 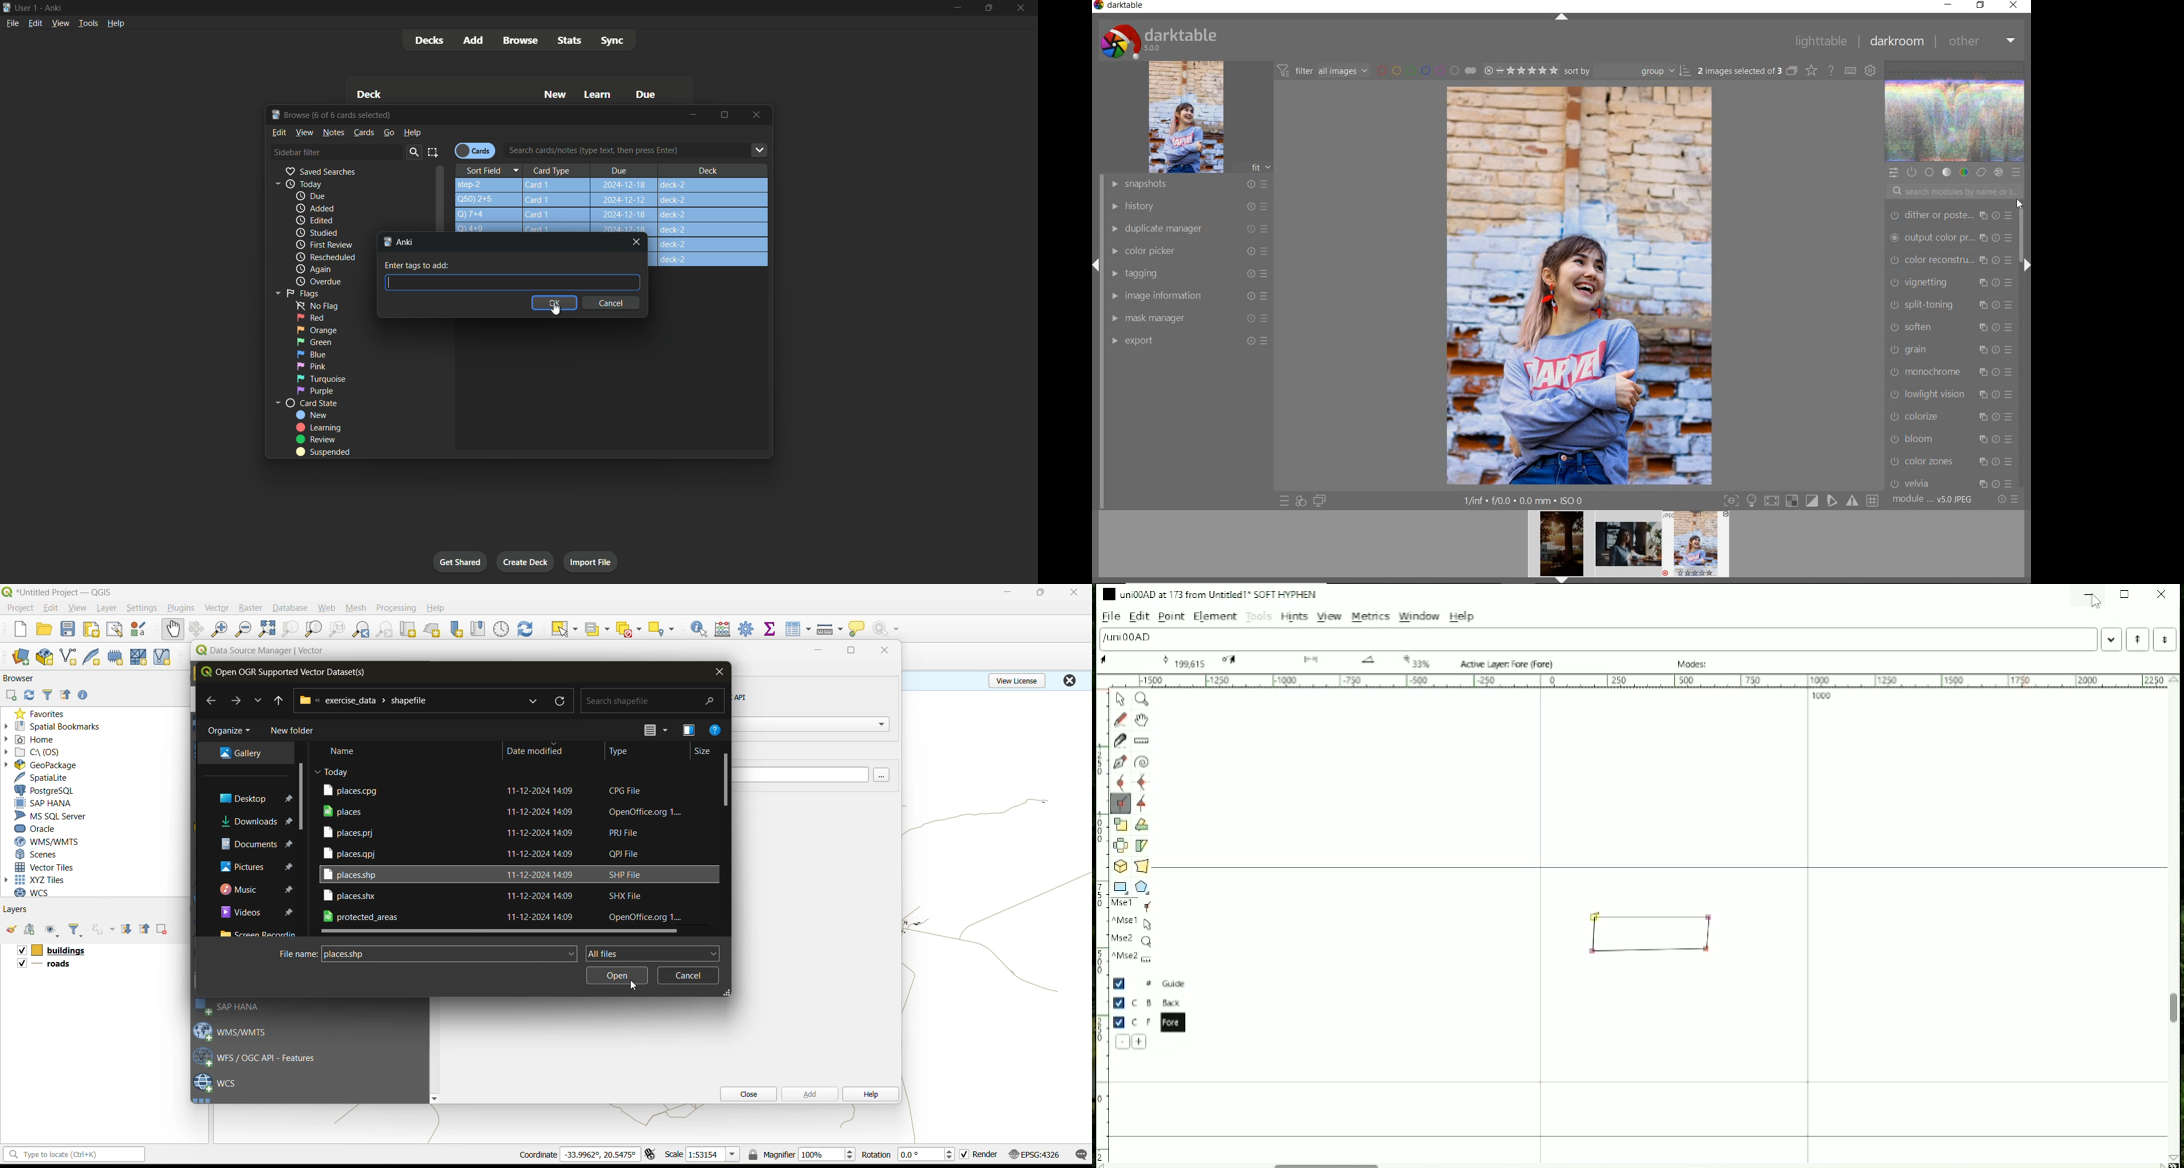 What do you see at coordinates (86, 24) in the screenshot?
I see `Tools menu` at bounding box center [86, 24].